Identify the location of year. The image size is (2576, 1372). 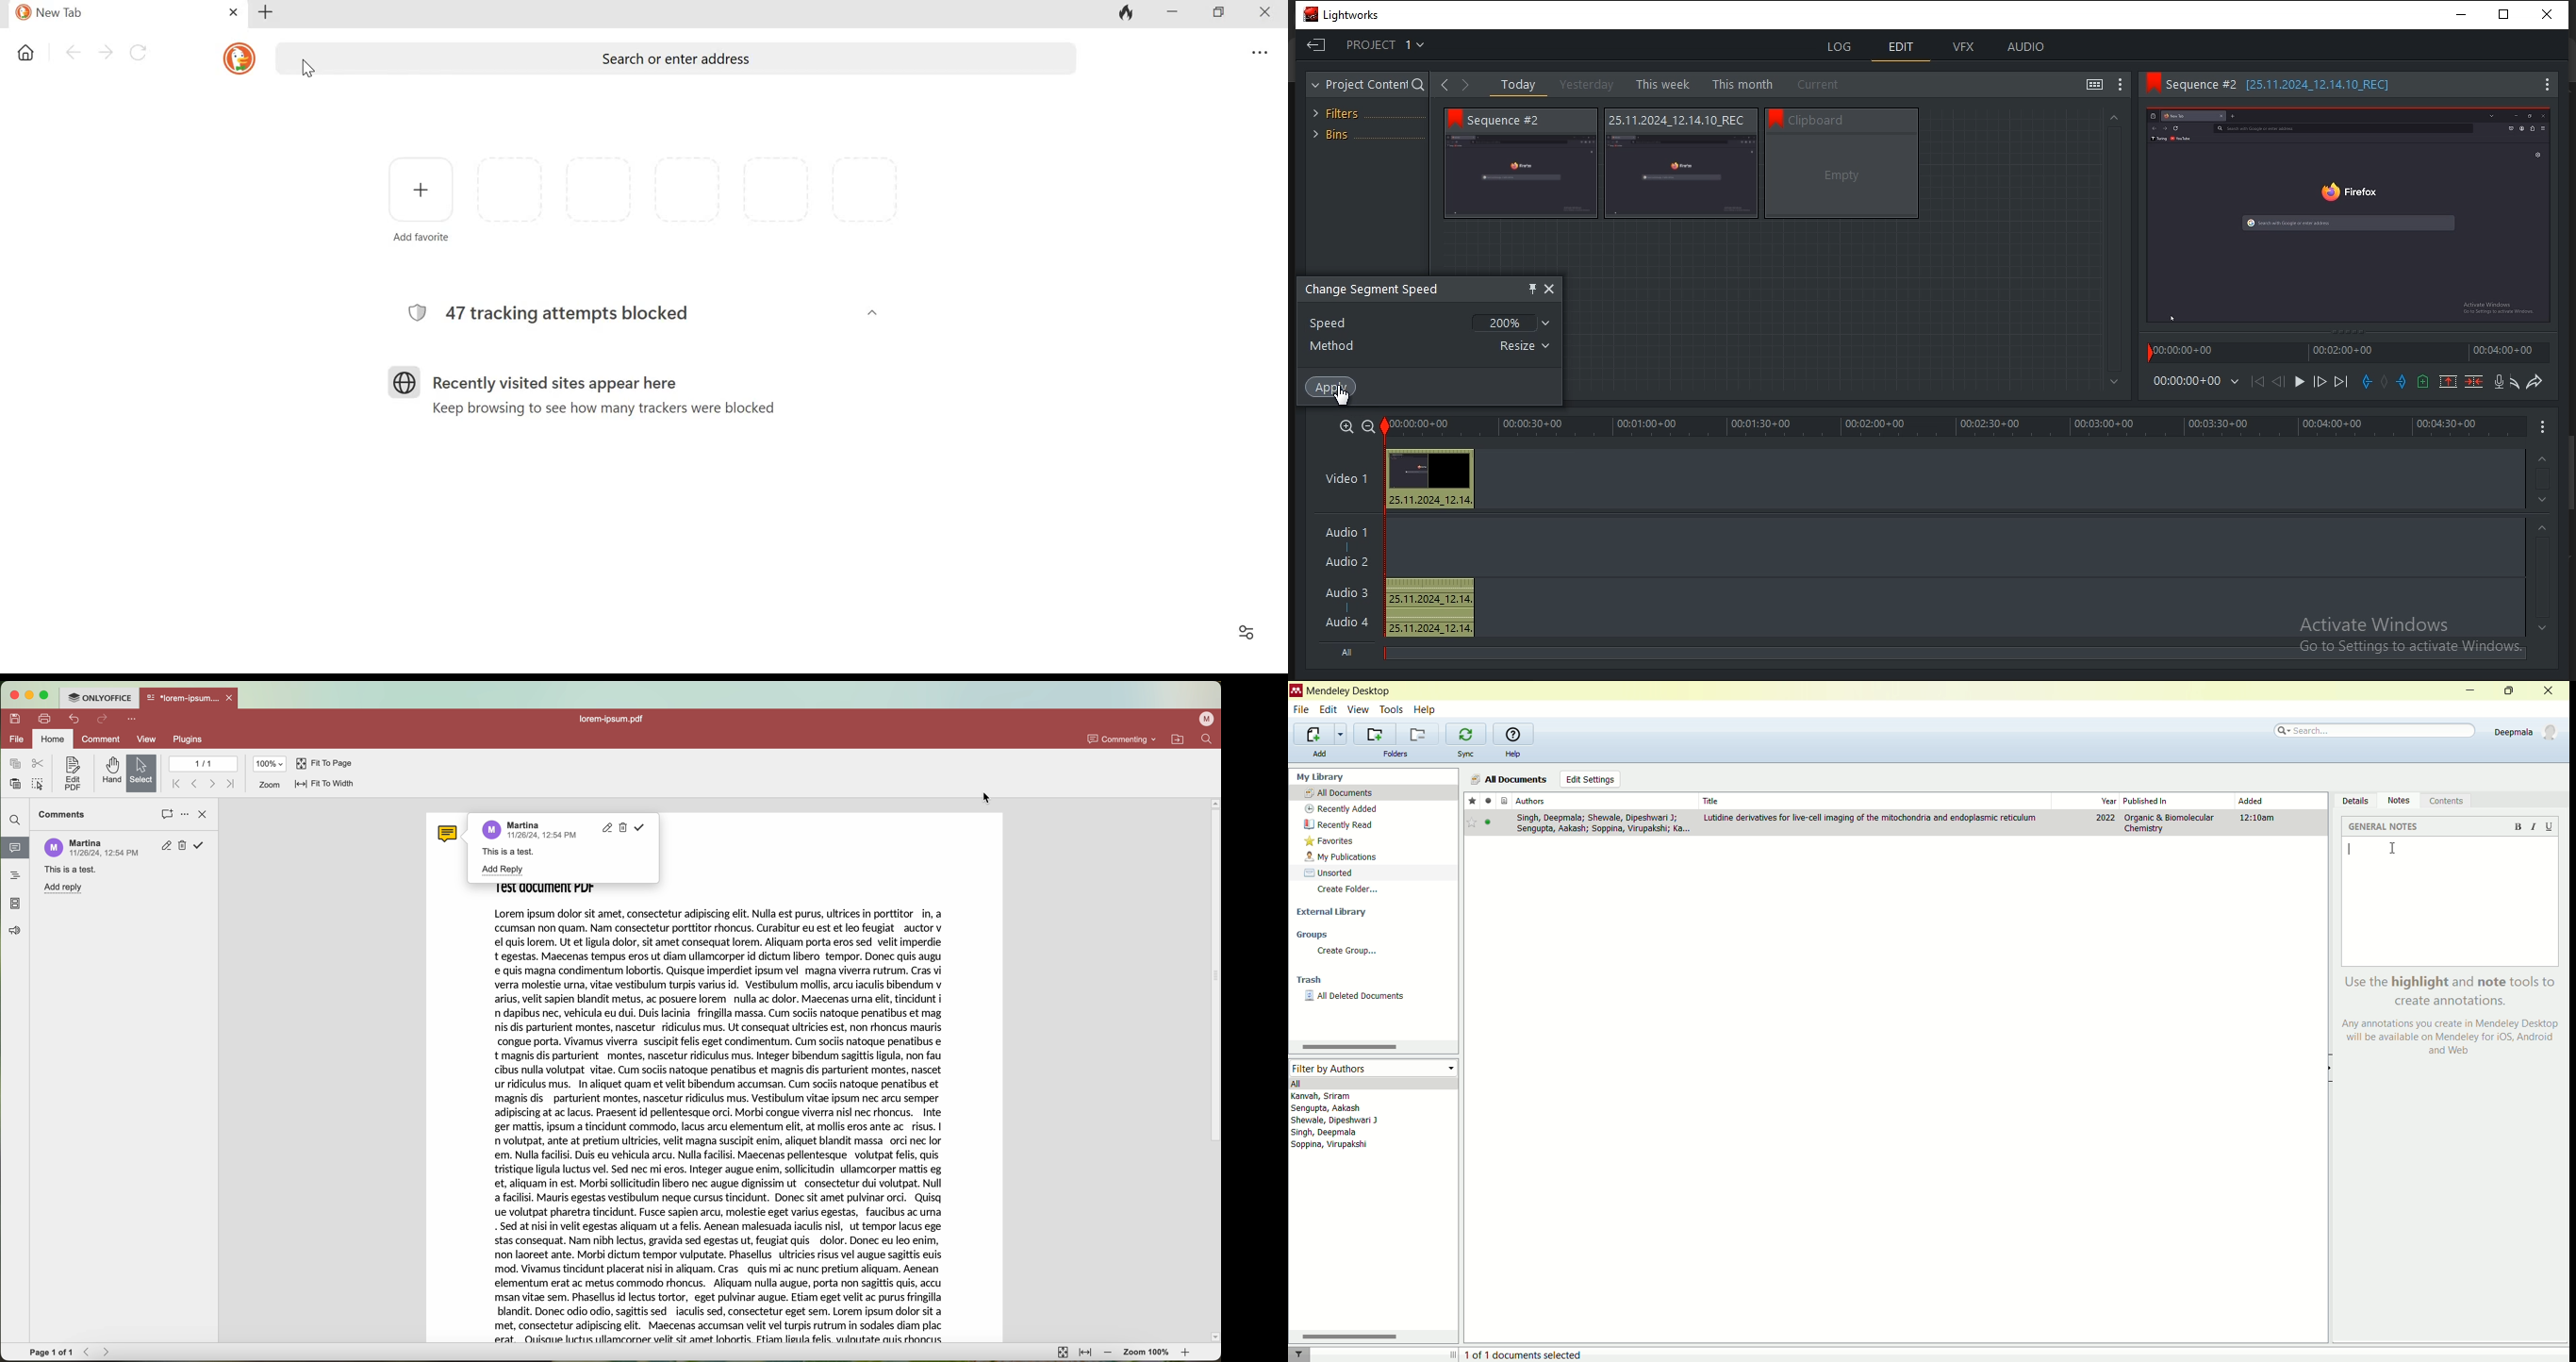
(2108, 802).